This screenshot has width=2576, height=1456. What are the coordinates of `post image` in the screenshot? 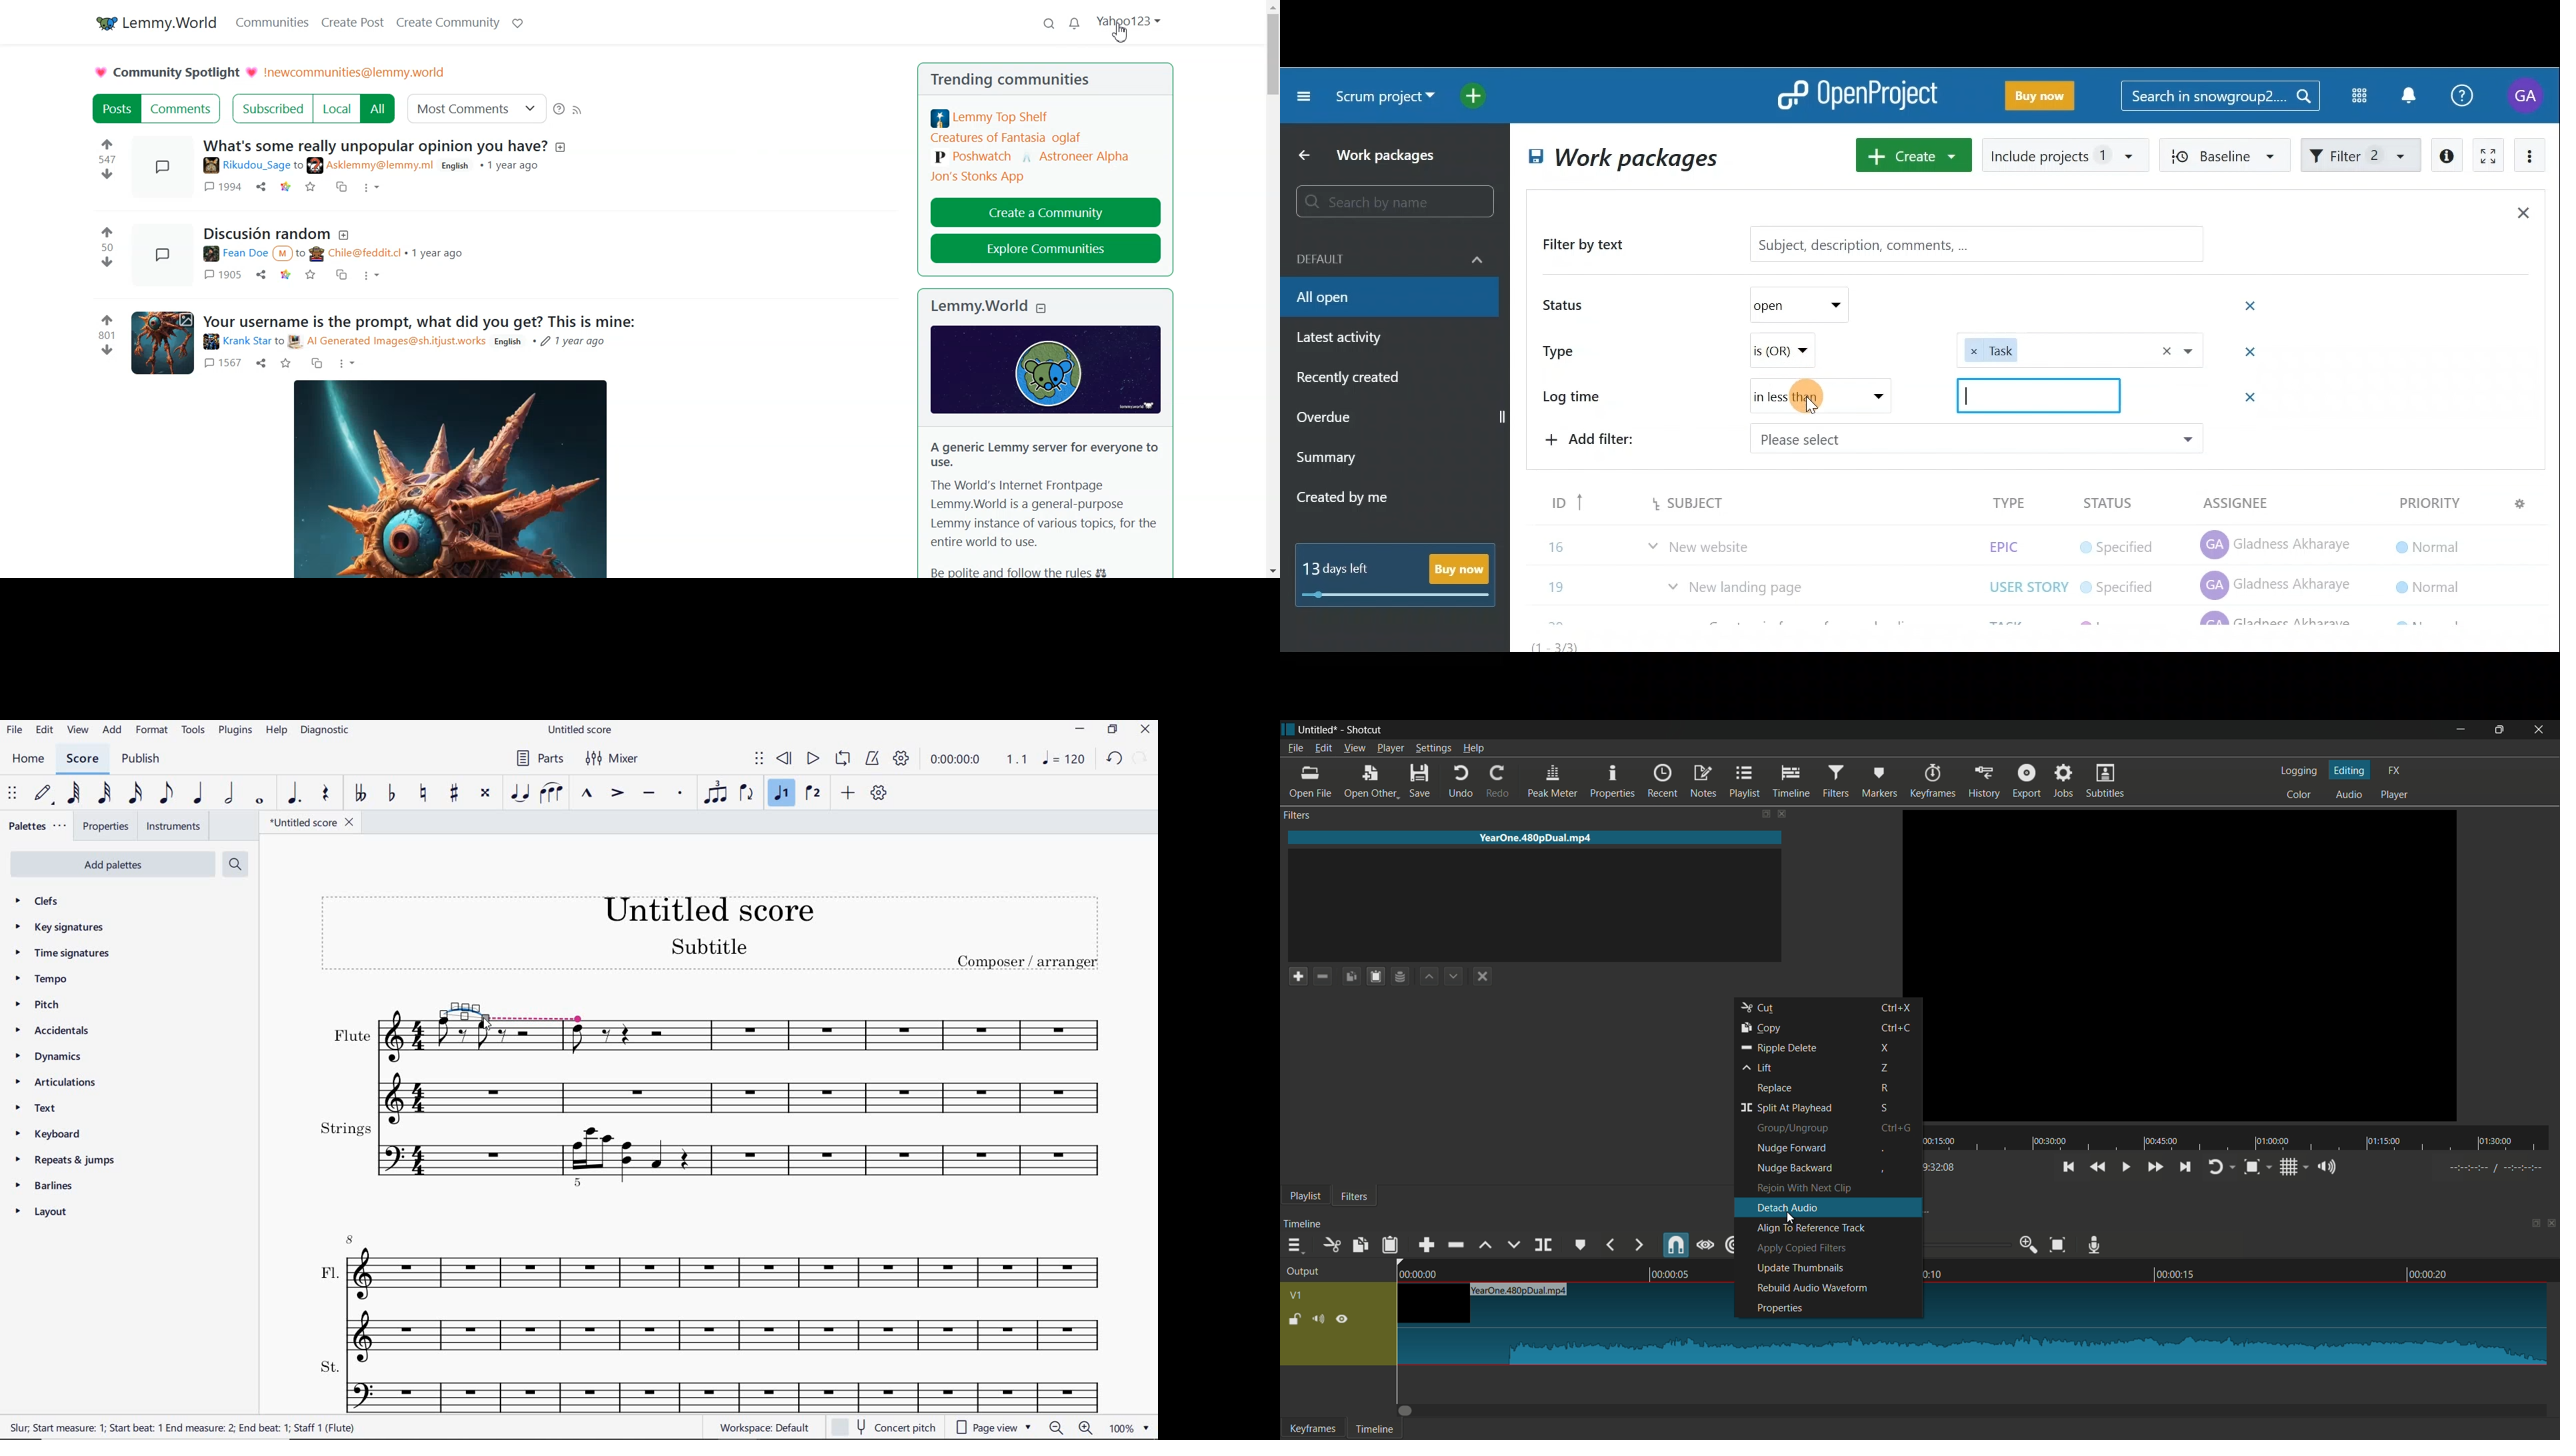 It's located at (449, 477).